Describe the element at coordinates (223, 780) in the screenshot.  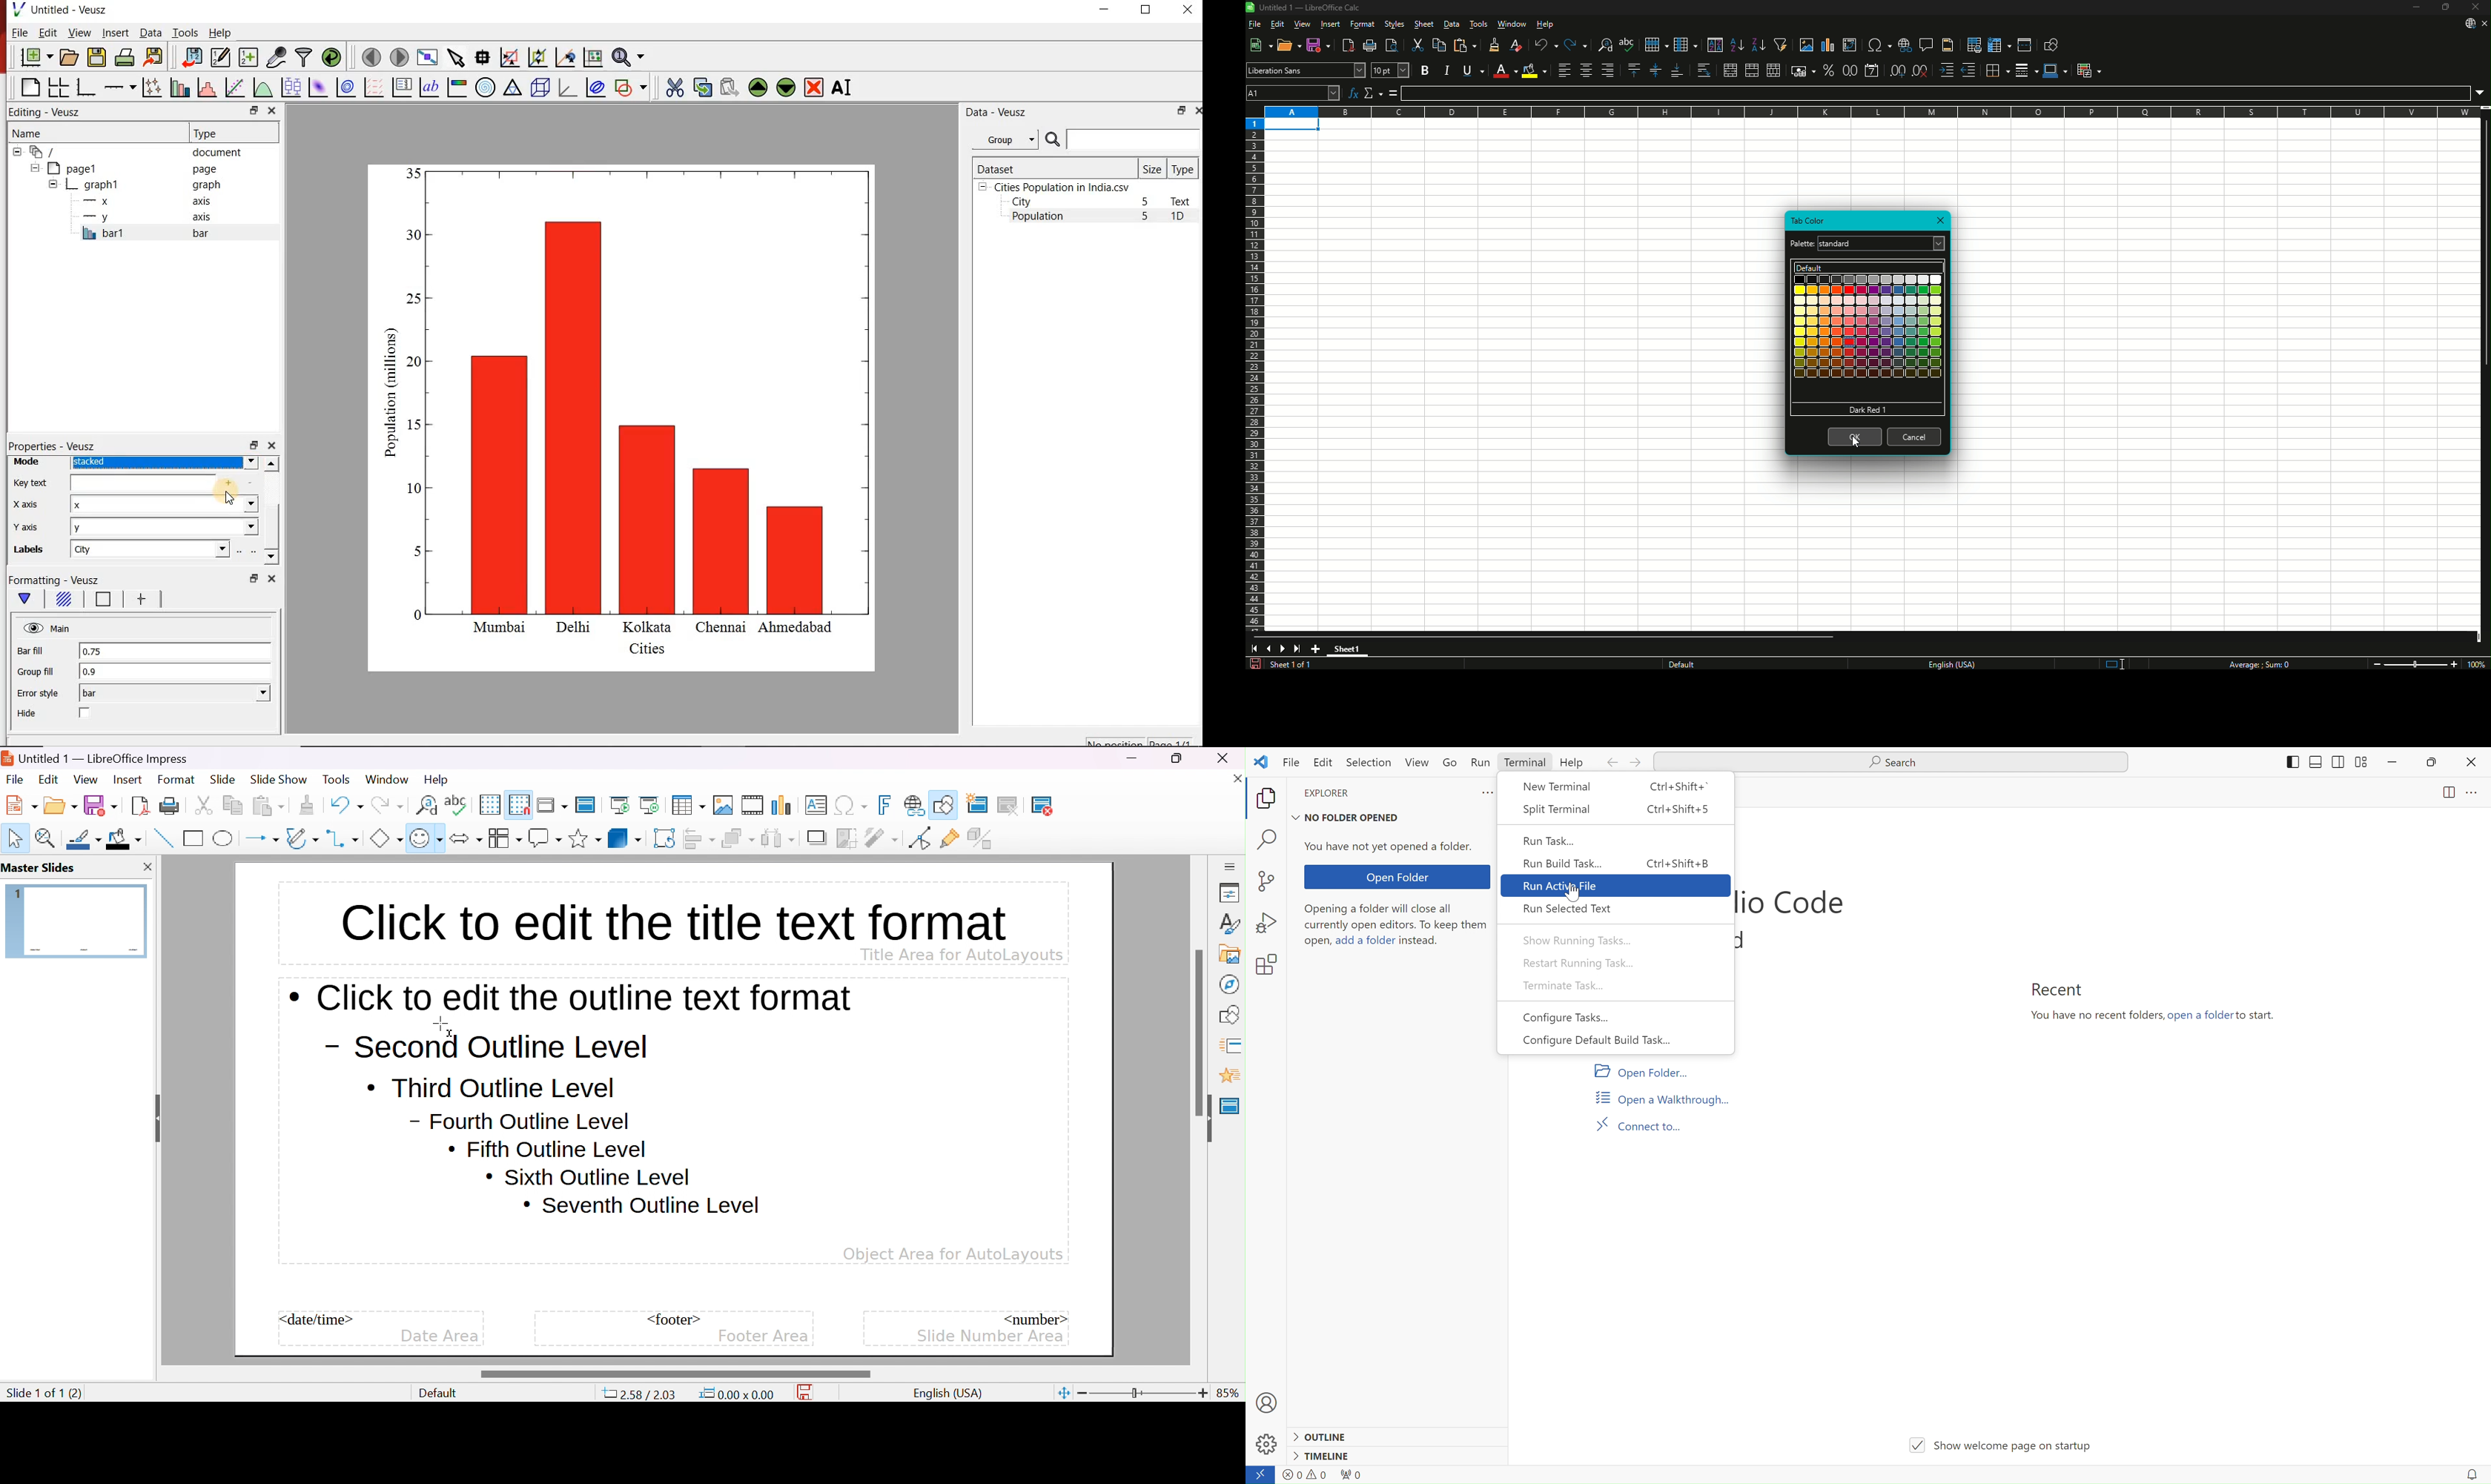
I see `slide` at that location.